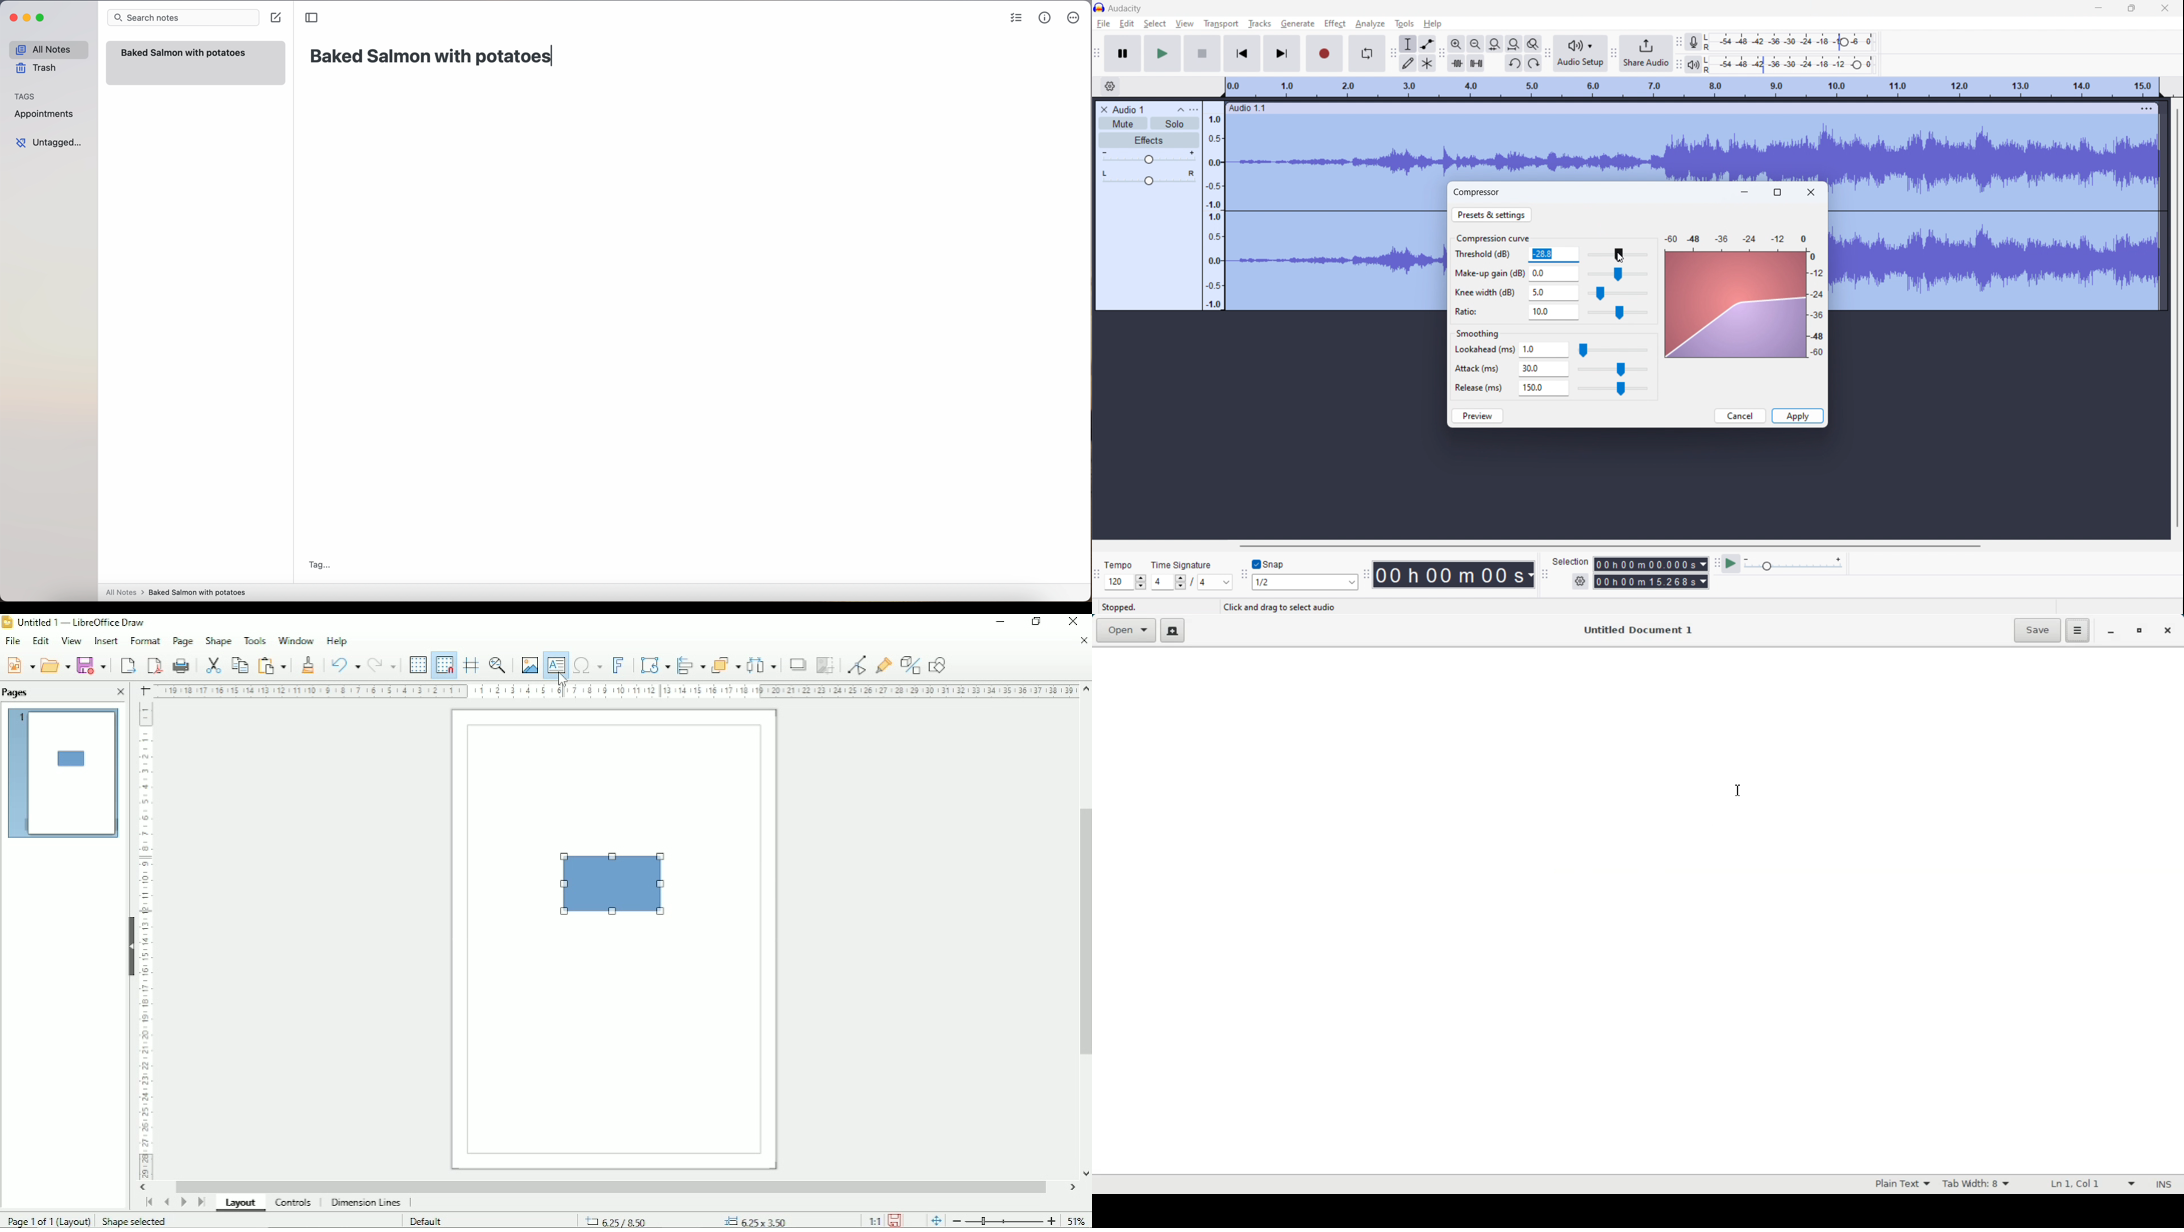 The height and width of the screenshot is (1232, 2184). I want to click on draw tool, so click(1409, 64).